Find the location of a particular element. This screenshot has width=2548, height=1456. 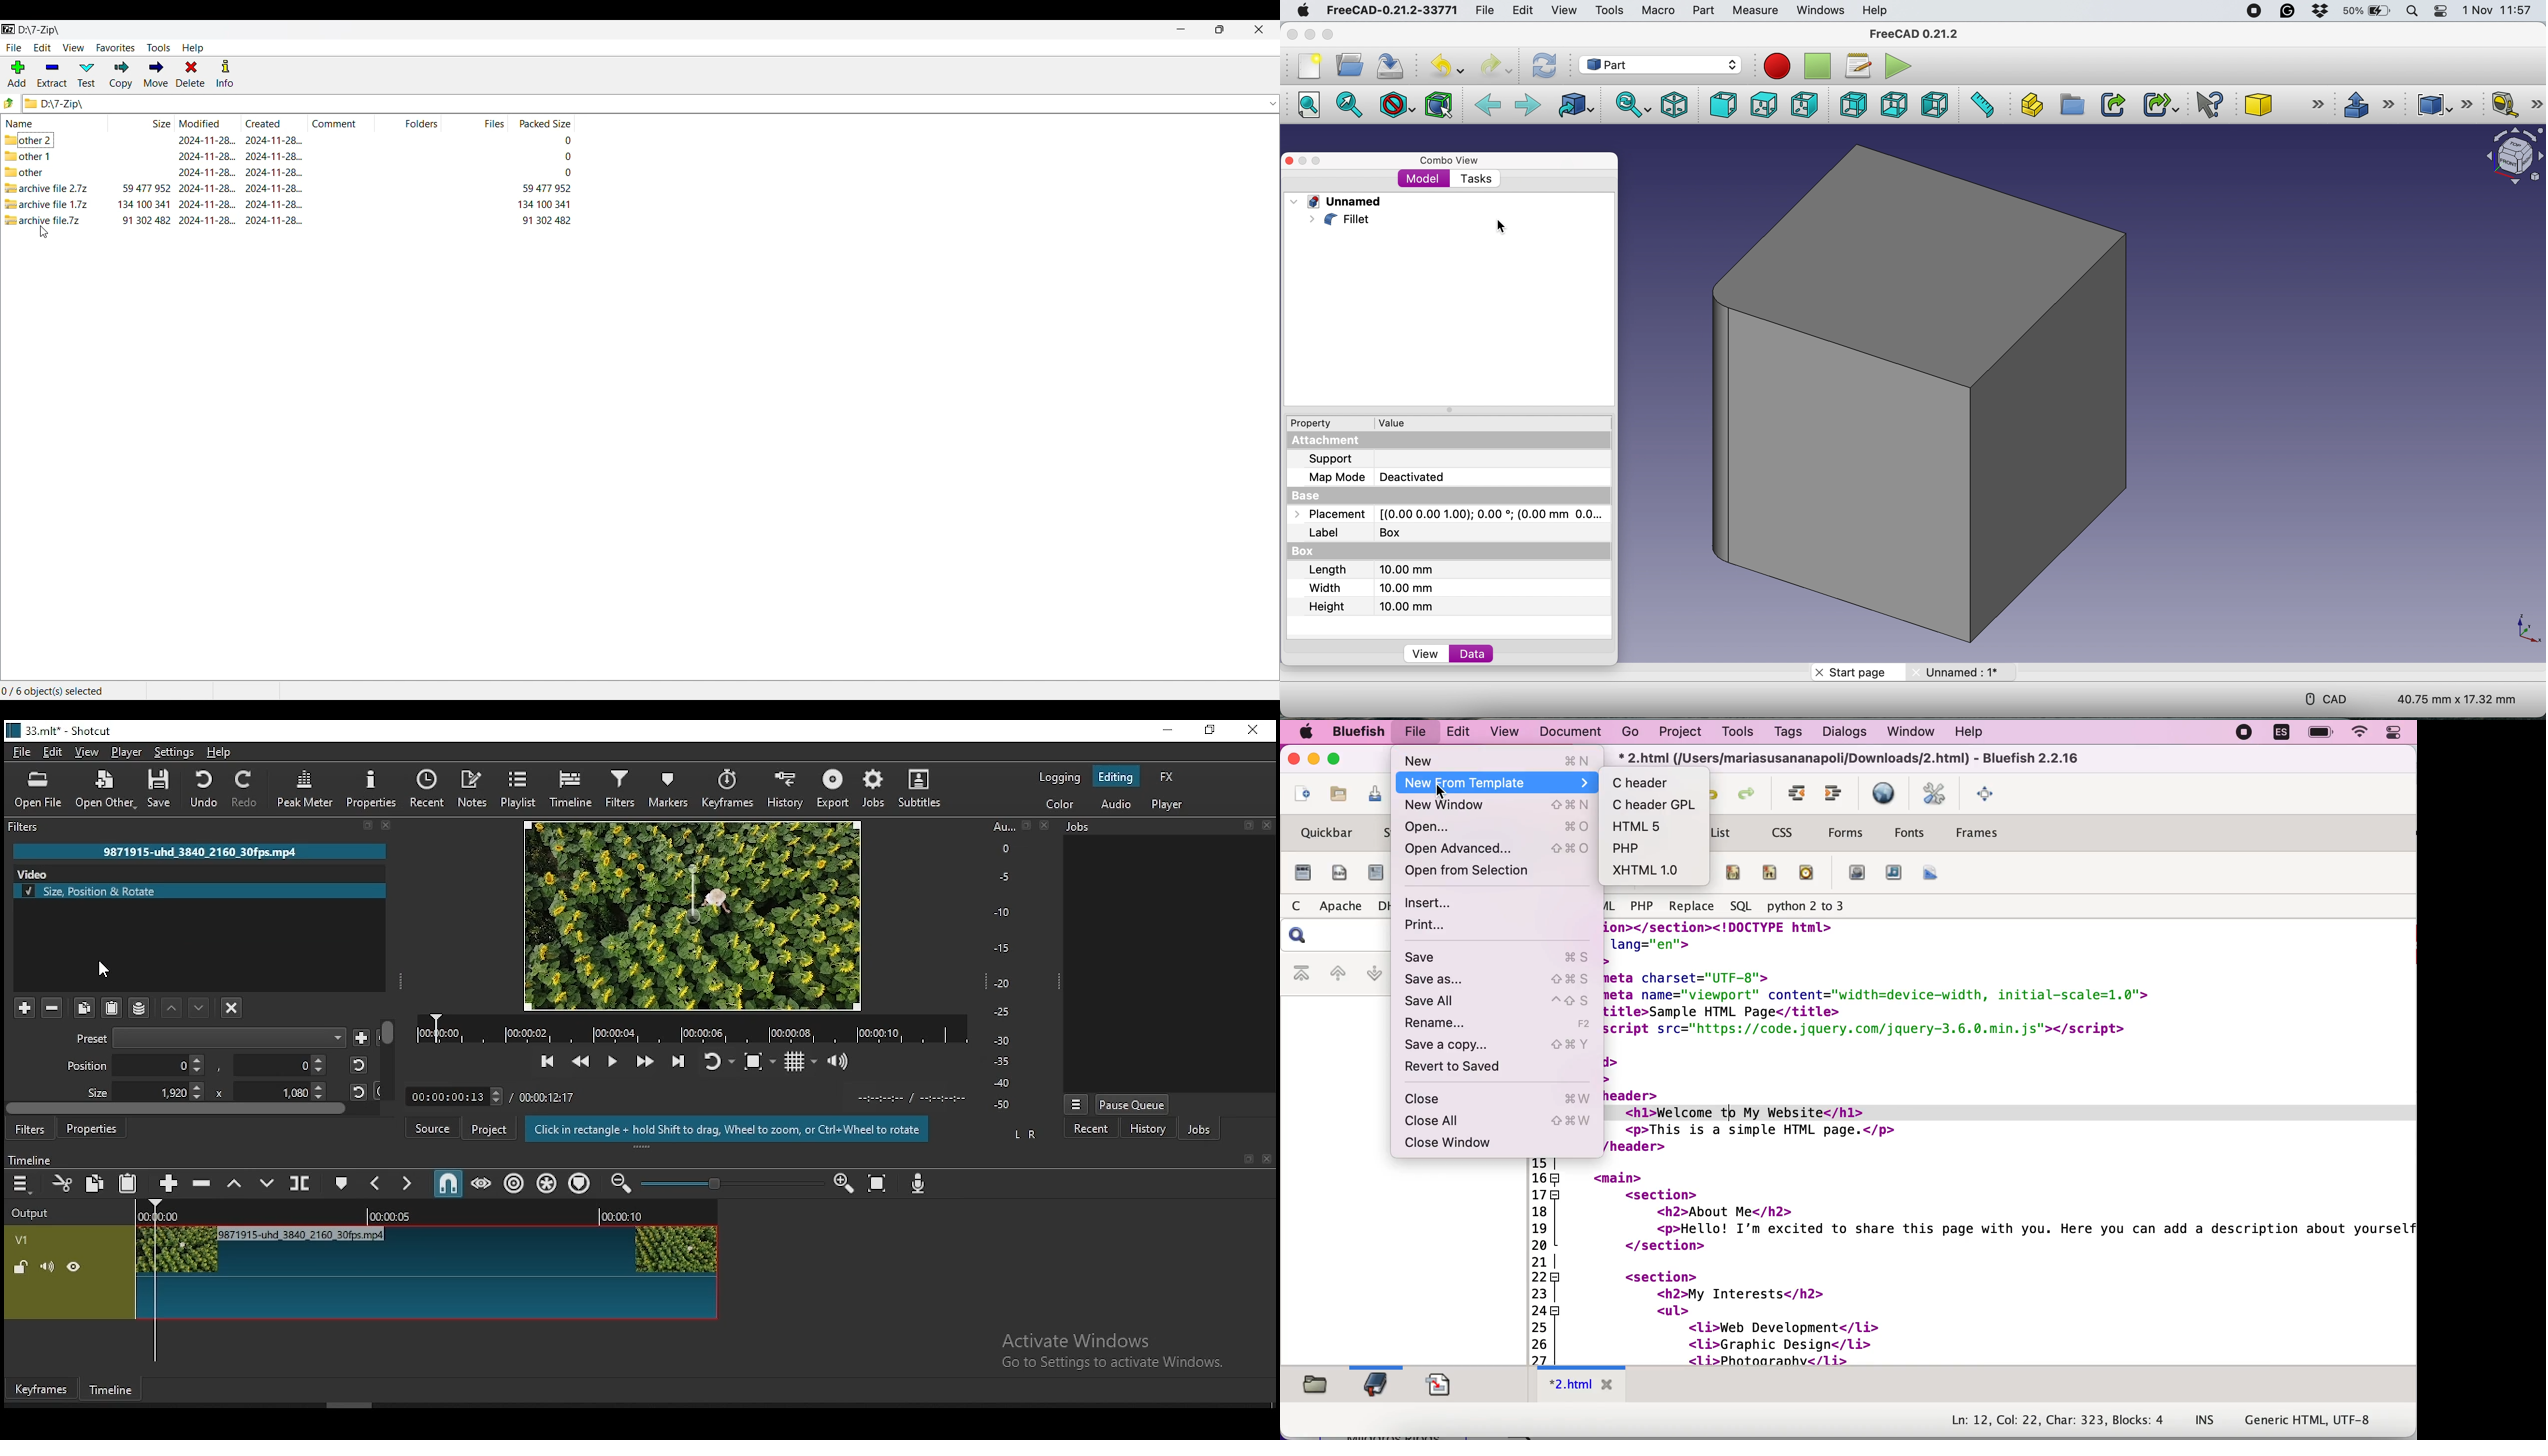

Position is located at coordinates (85, 1067).